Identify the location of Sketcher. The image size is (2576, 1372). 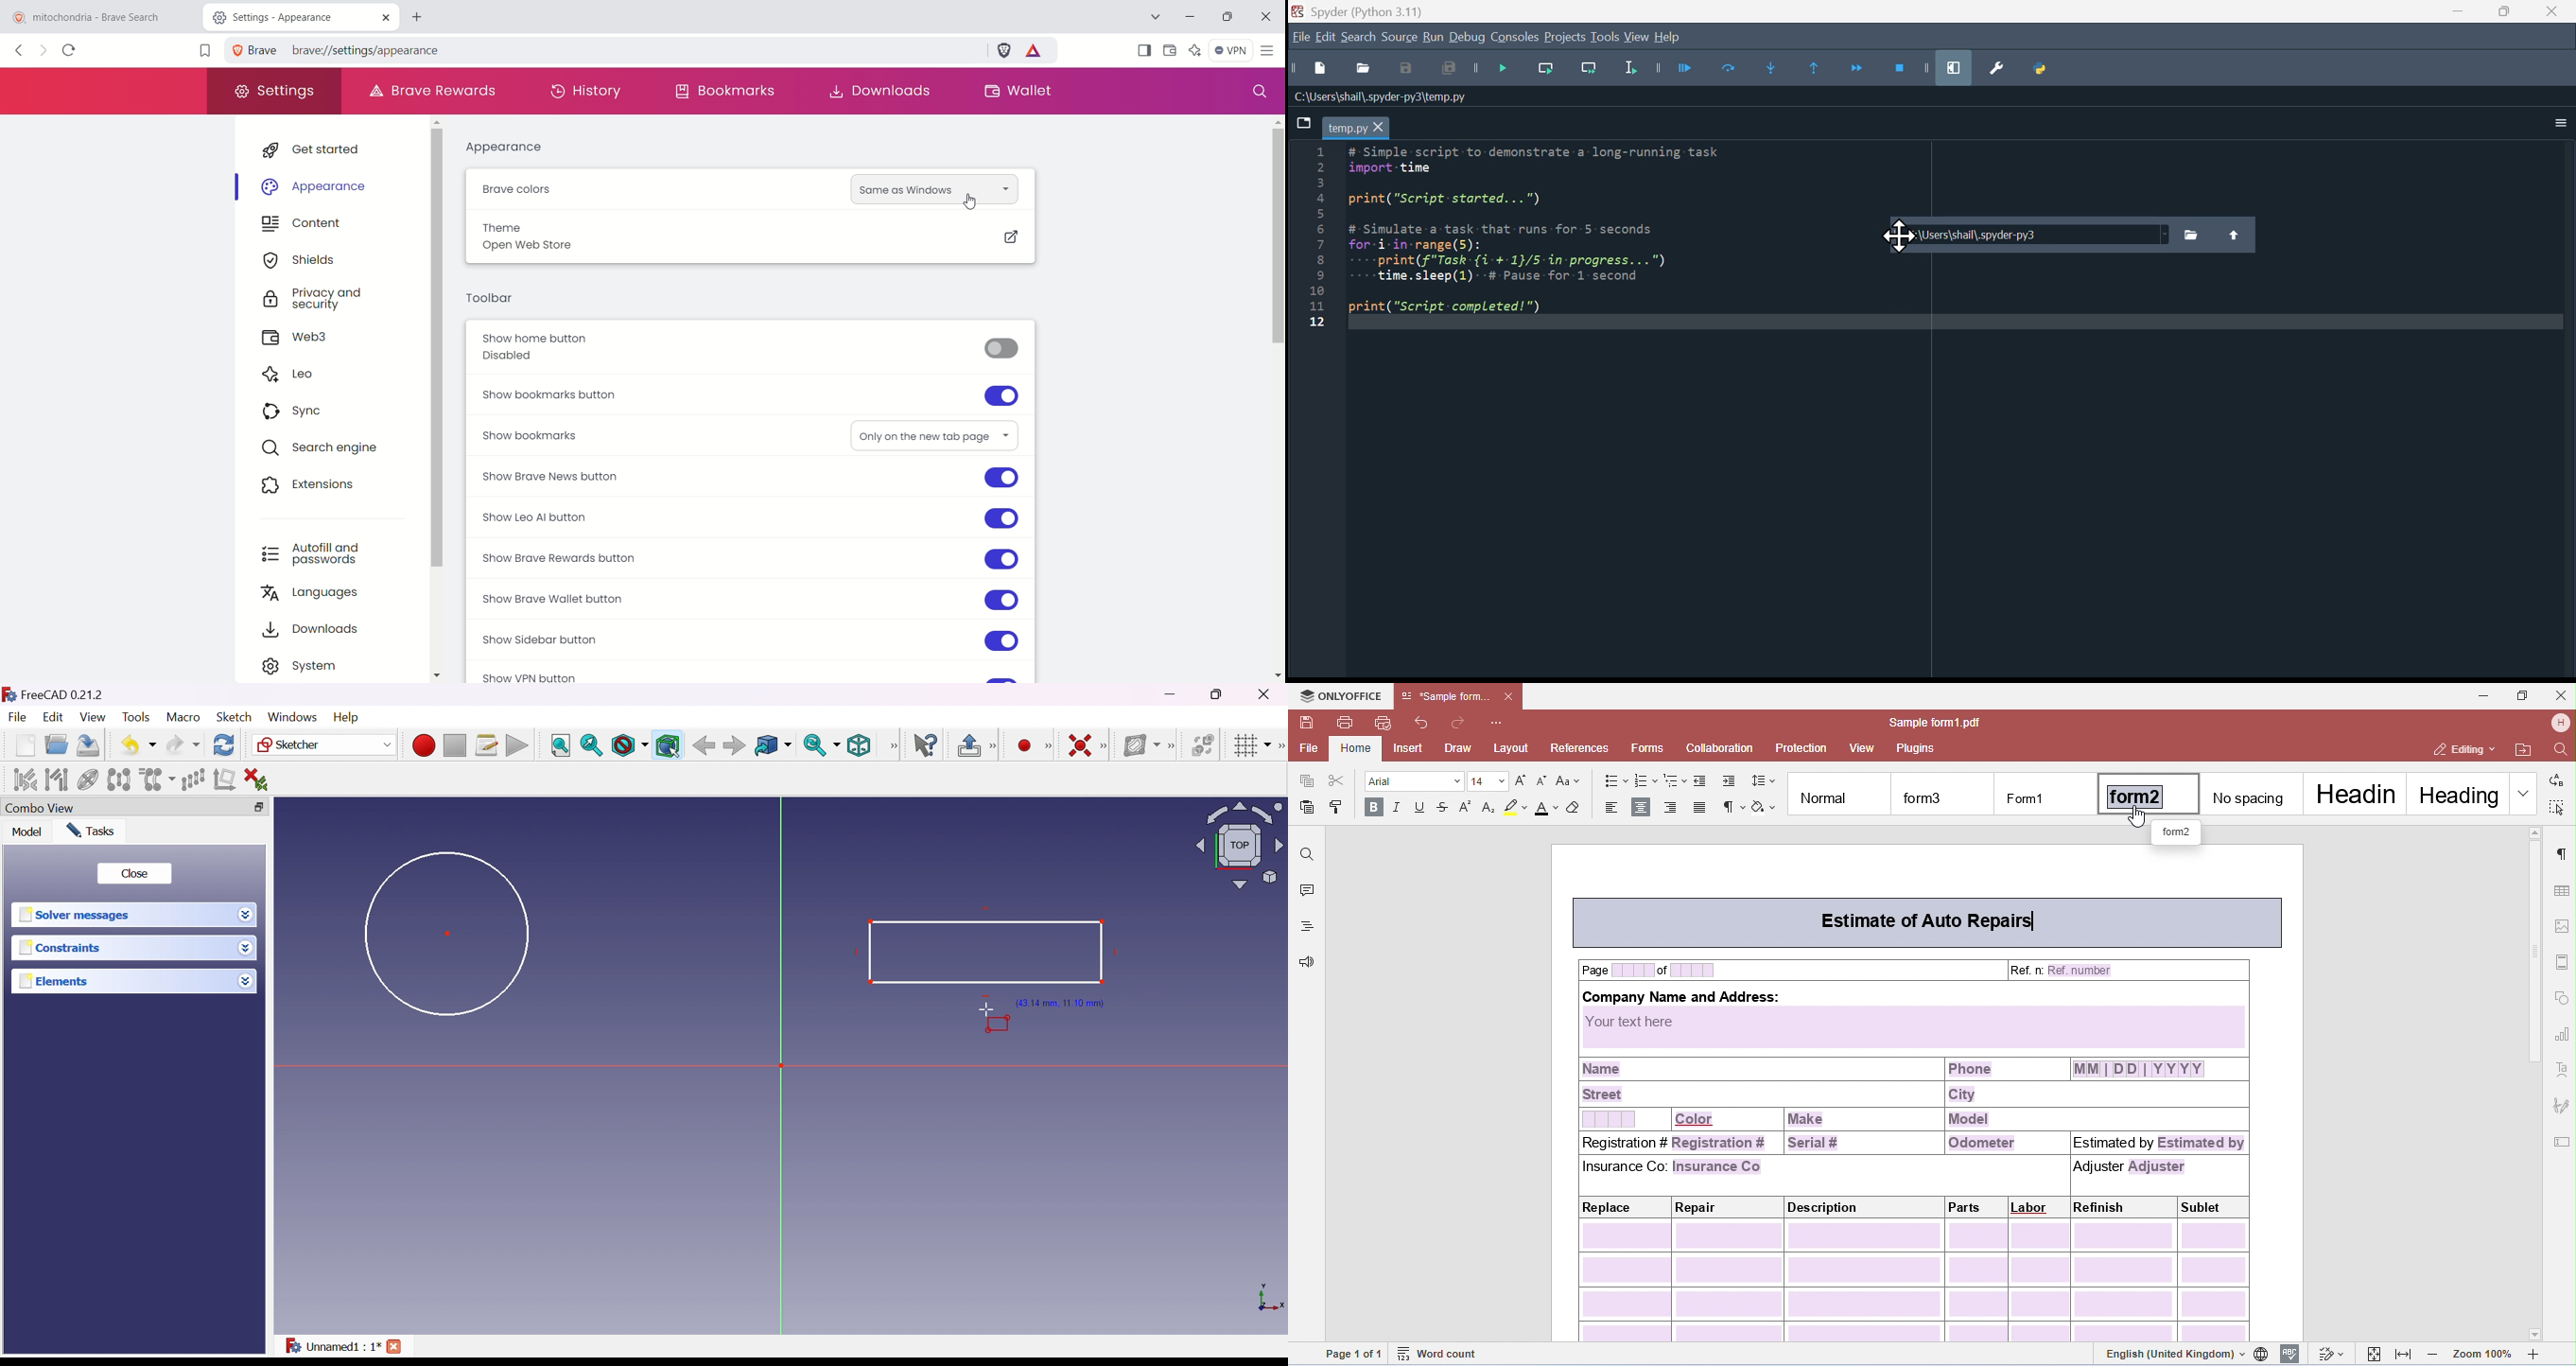
(322, 745).